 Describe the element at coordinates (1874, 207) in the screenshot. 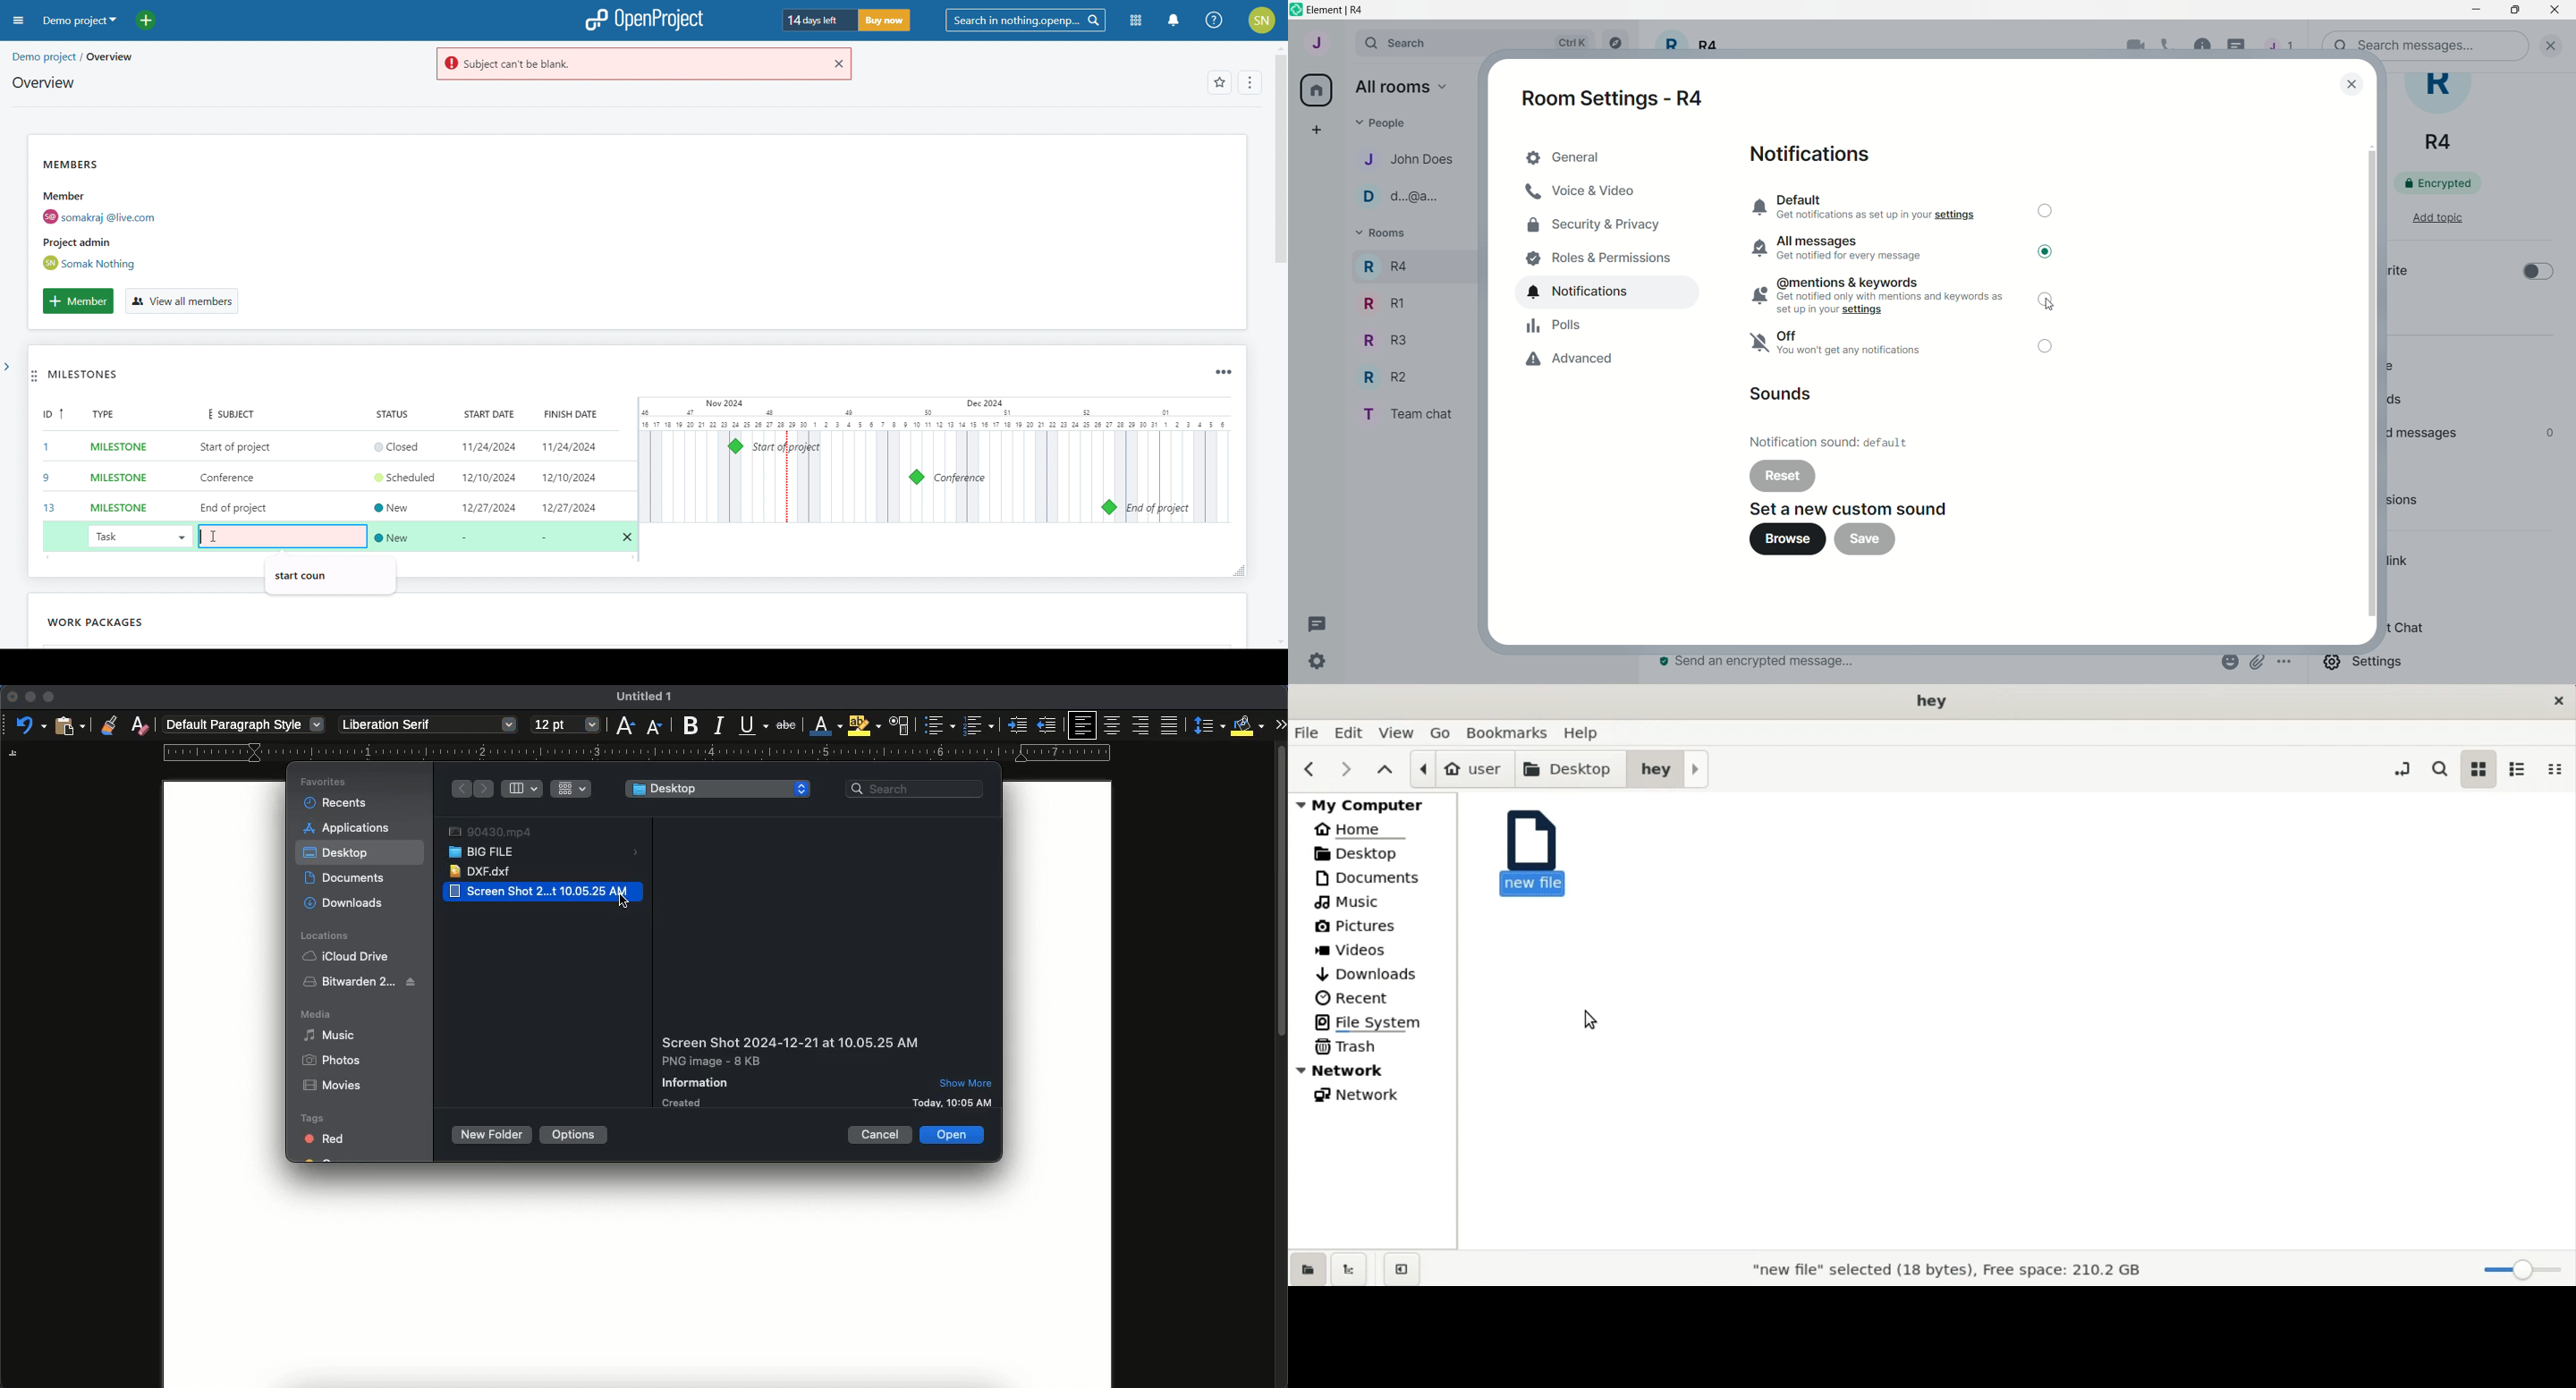

I see `a Default
** Get notifications as set up in your settings` at that location.